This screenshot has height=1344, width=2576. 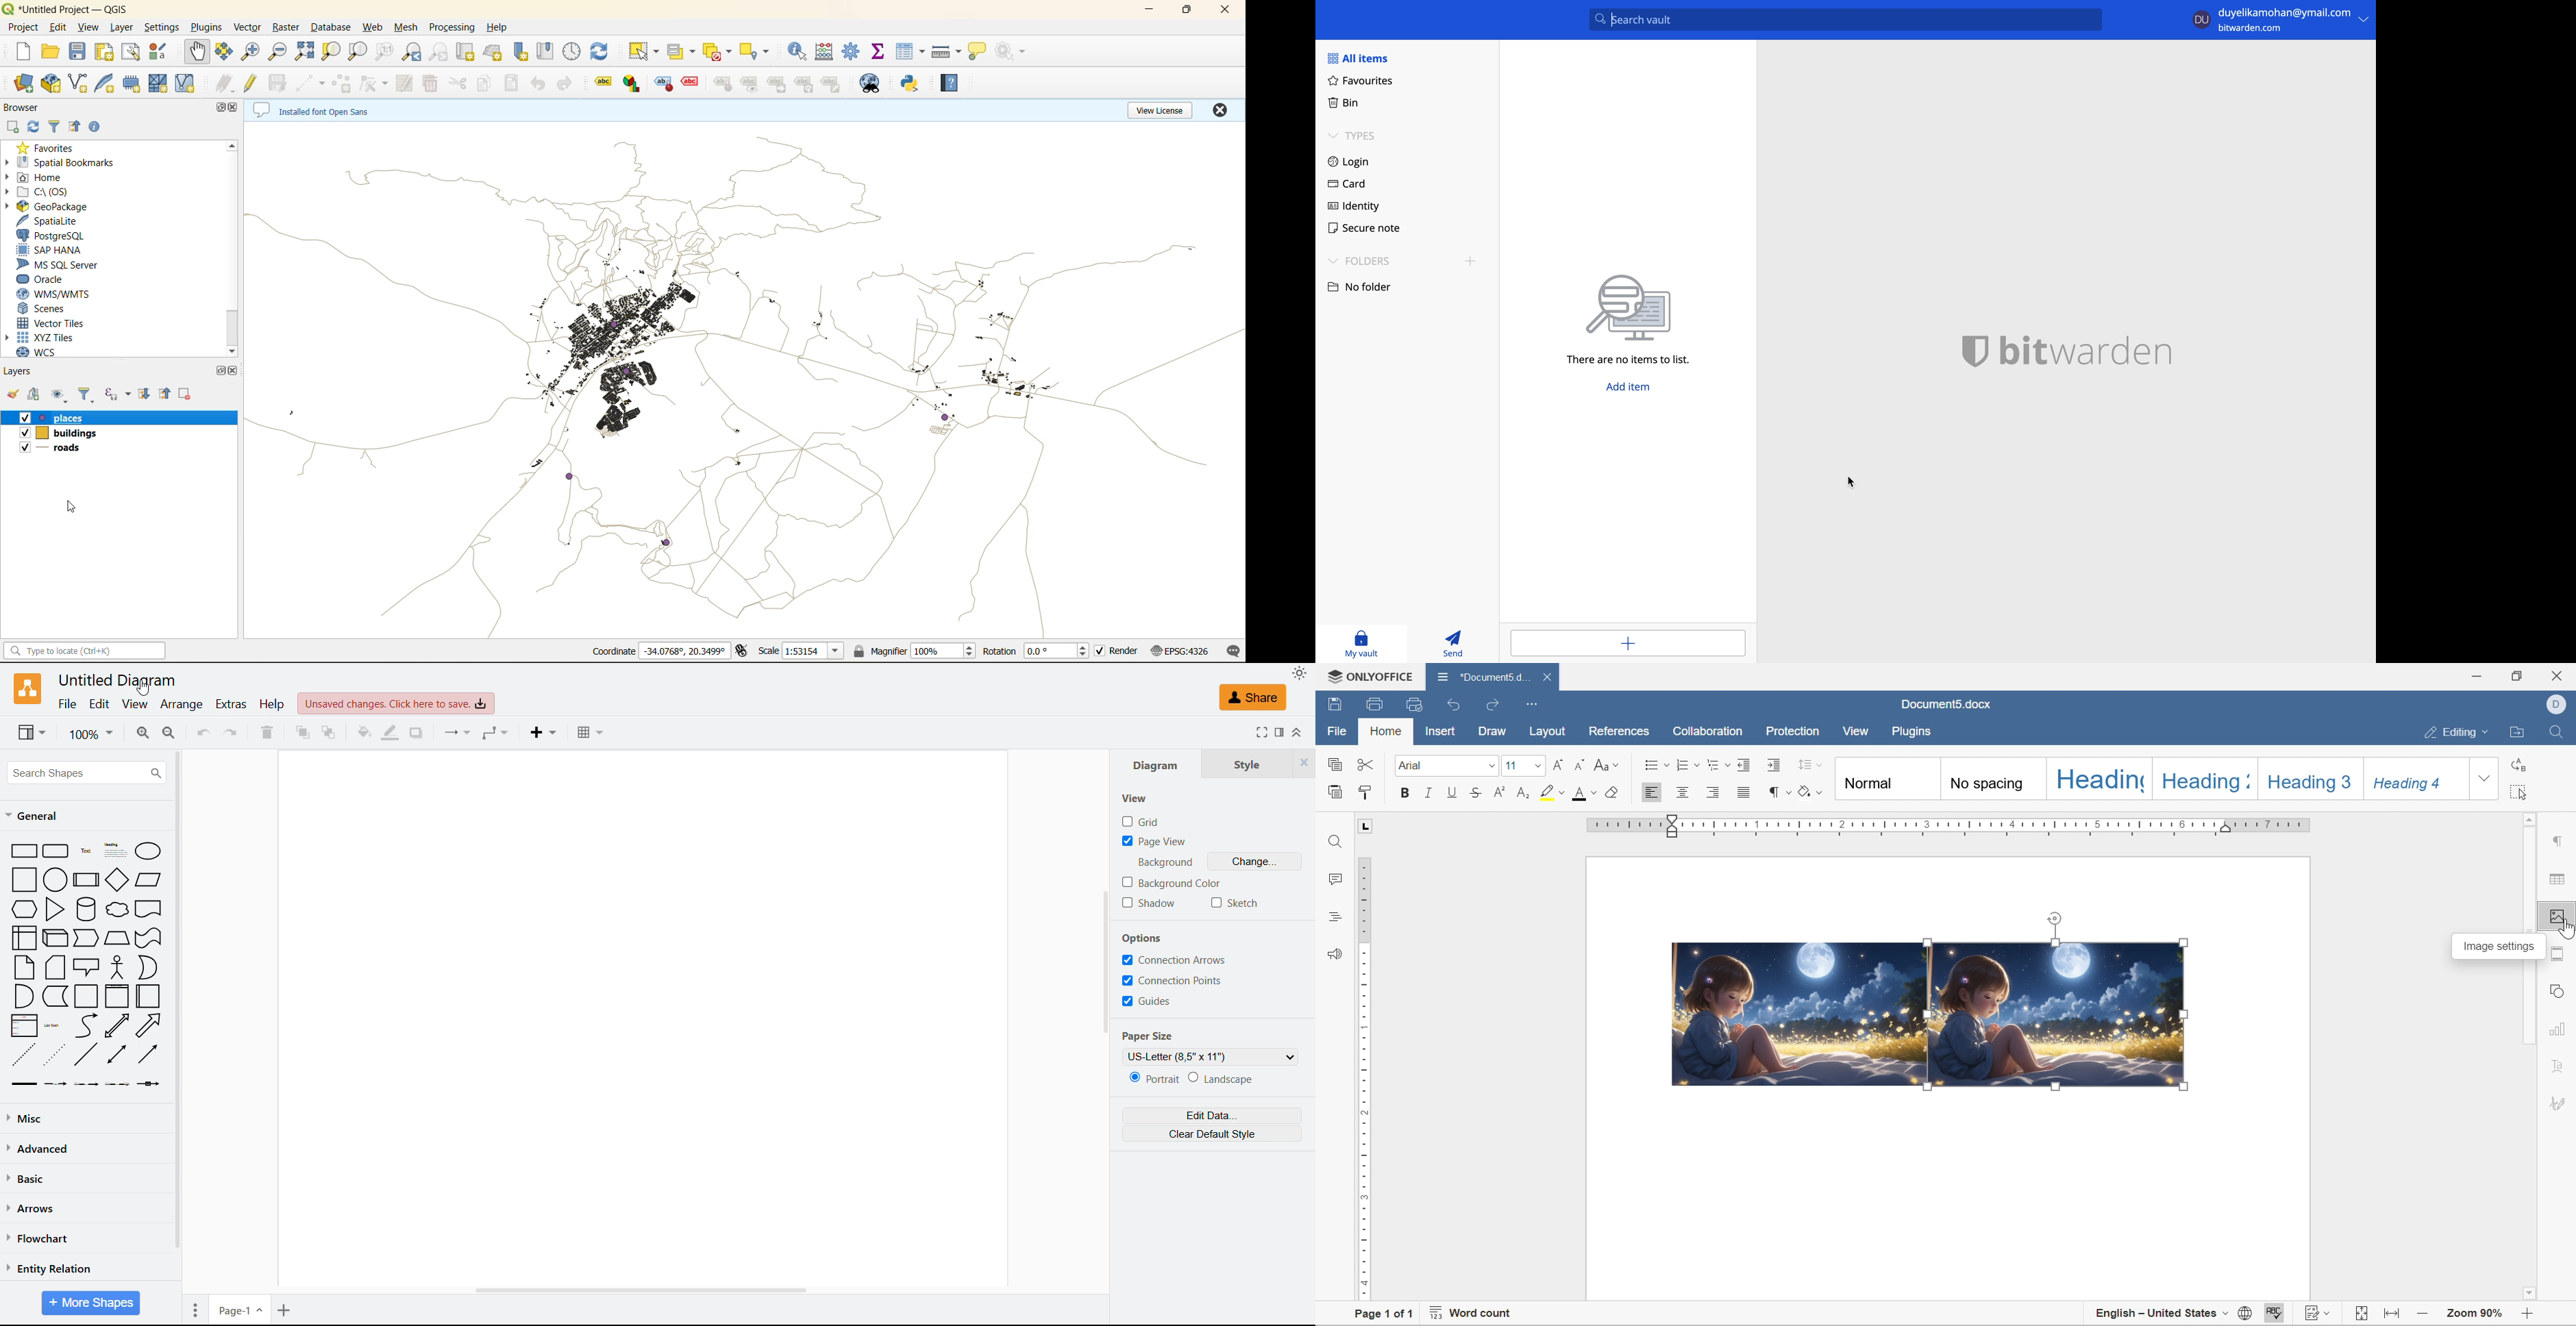 What do you see at coordinates (69, 10) in the screenshot?
I see `file name and app name` at bounding box center [69, 10].